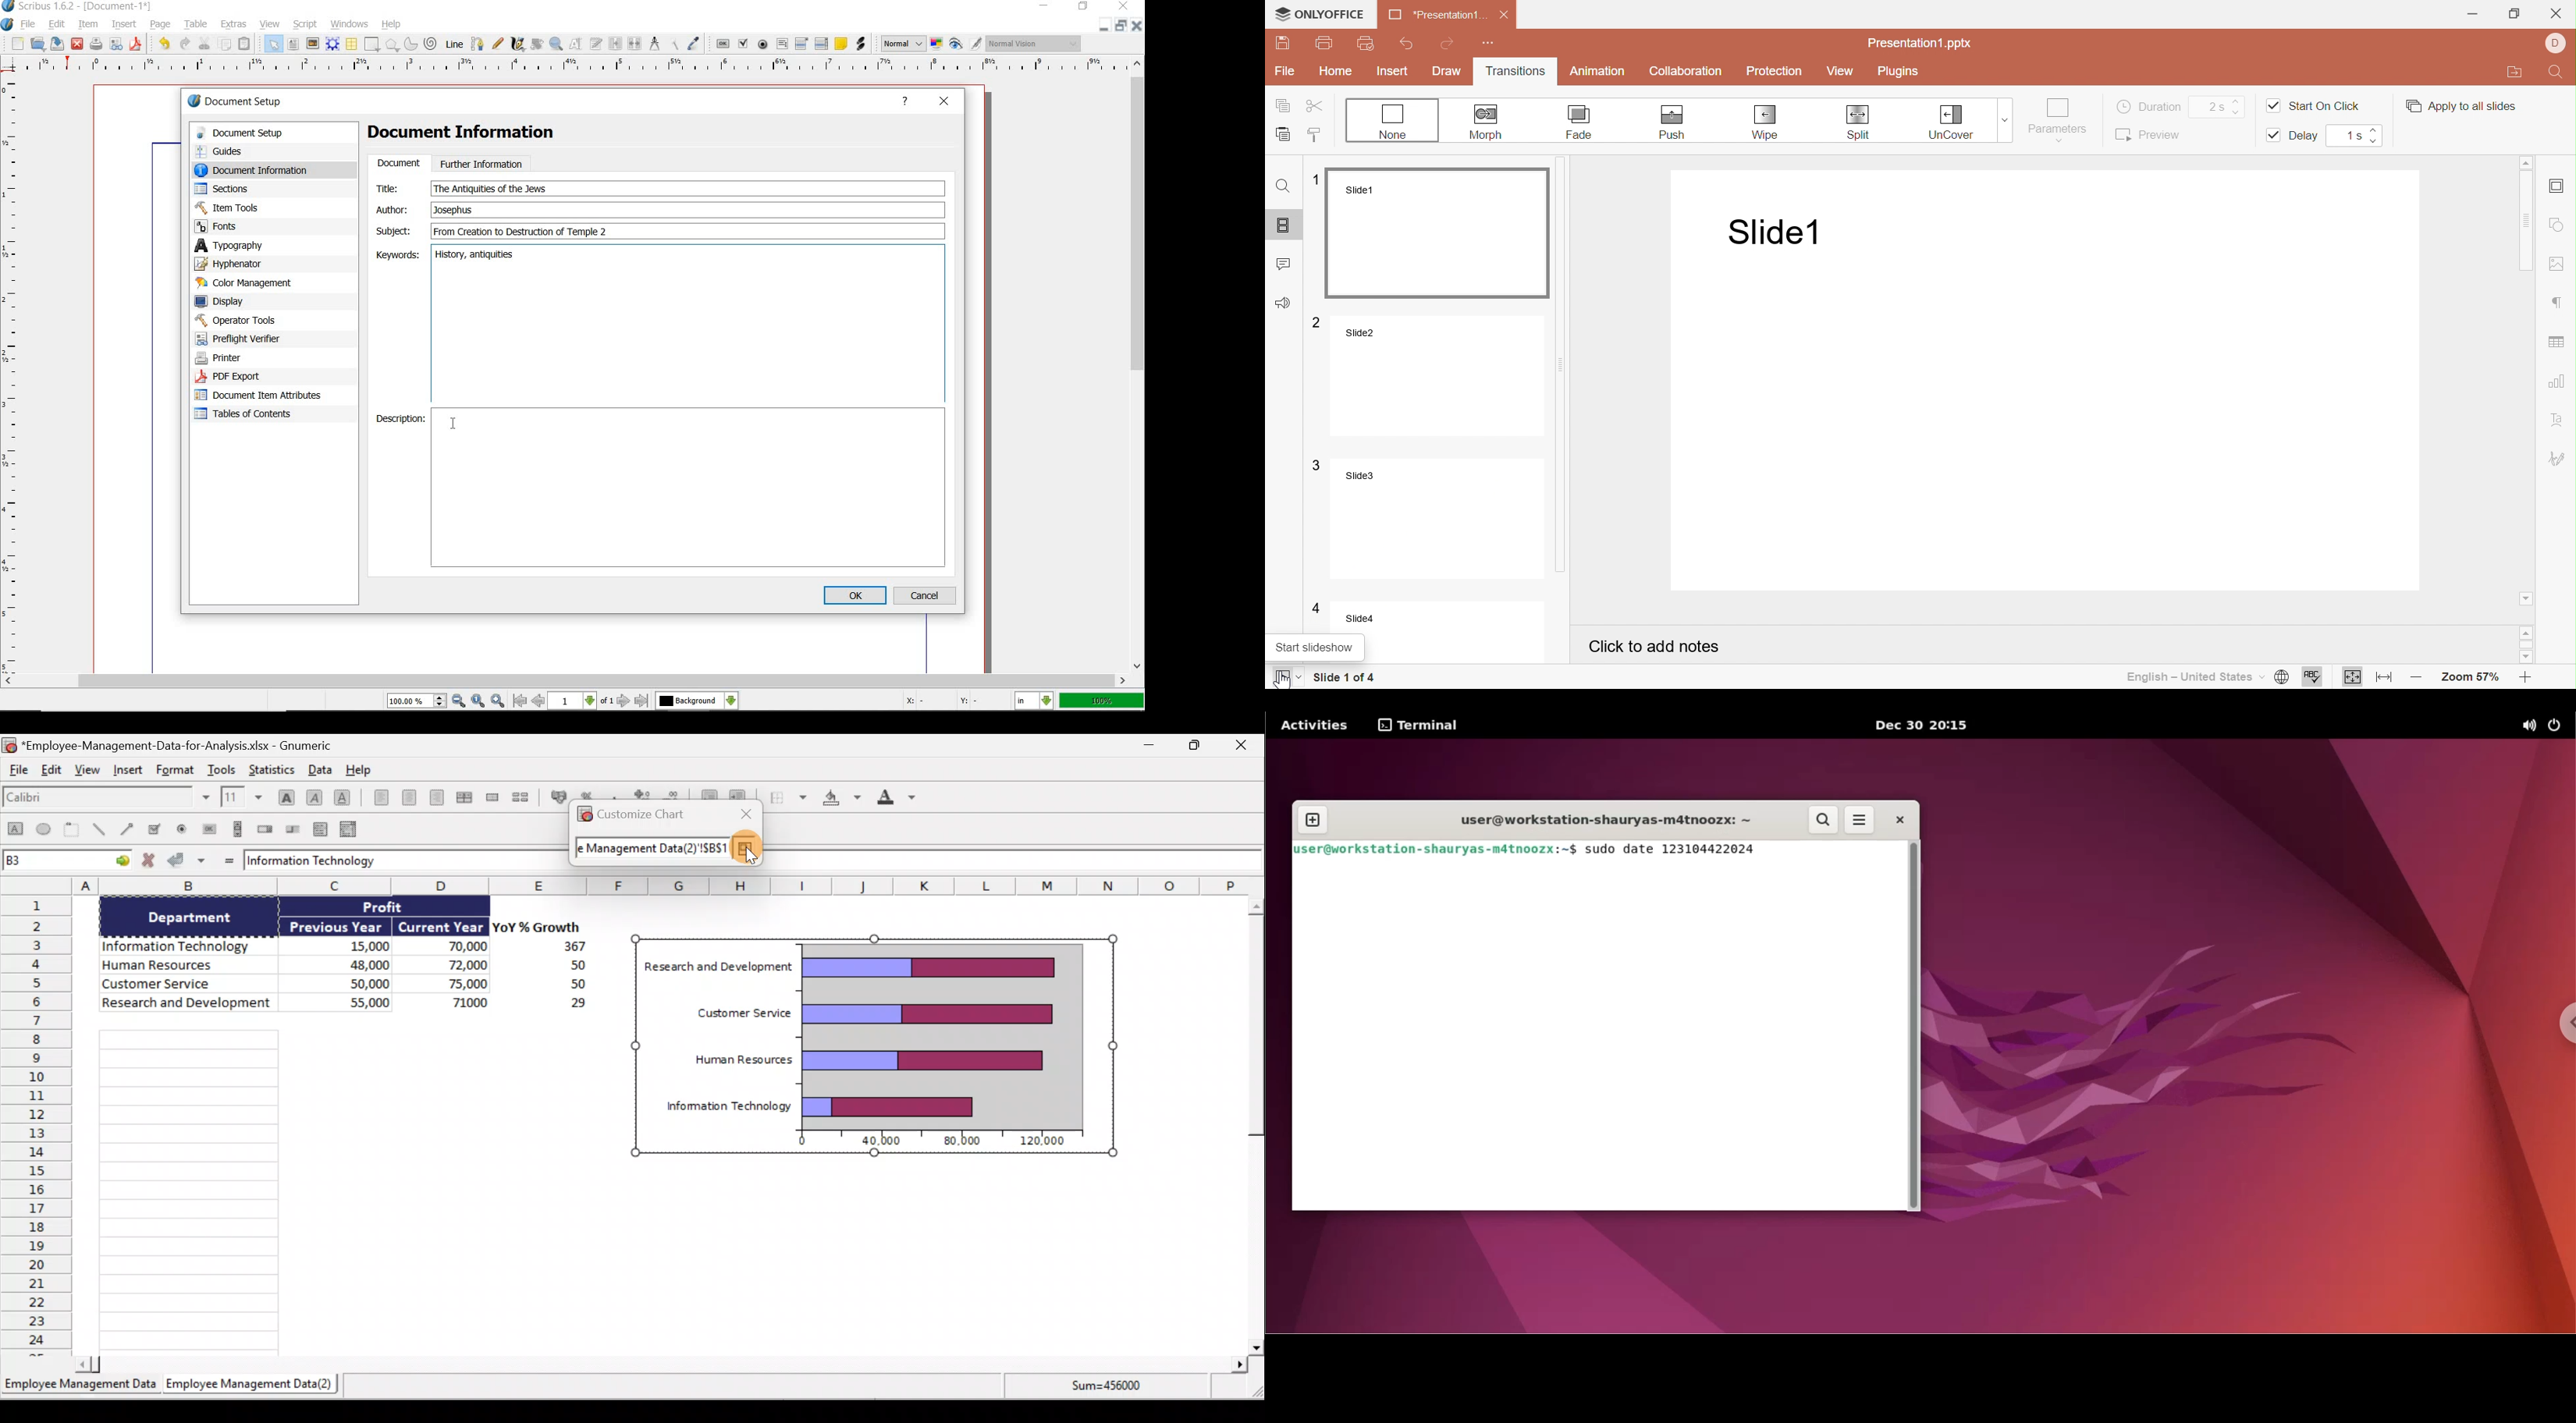 This screenshot has width=2576, height=1428. I want to click on Format the selection as percentage, so click(589, 795).